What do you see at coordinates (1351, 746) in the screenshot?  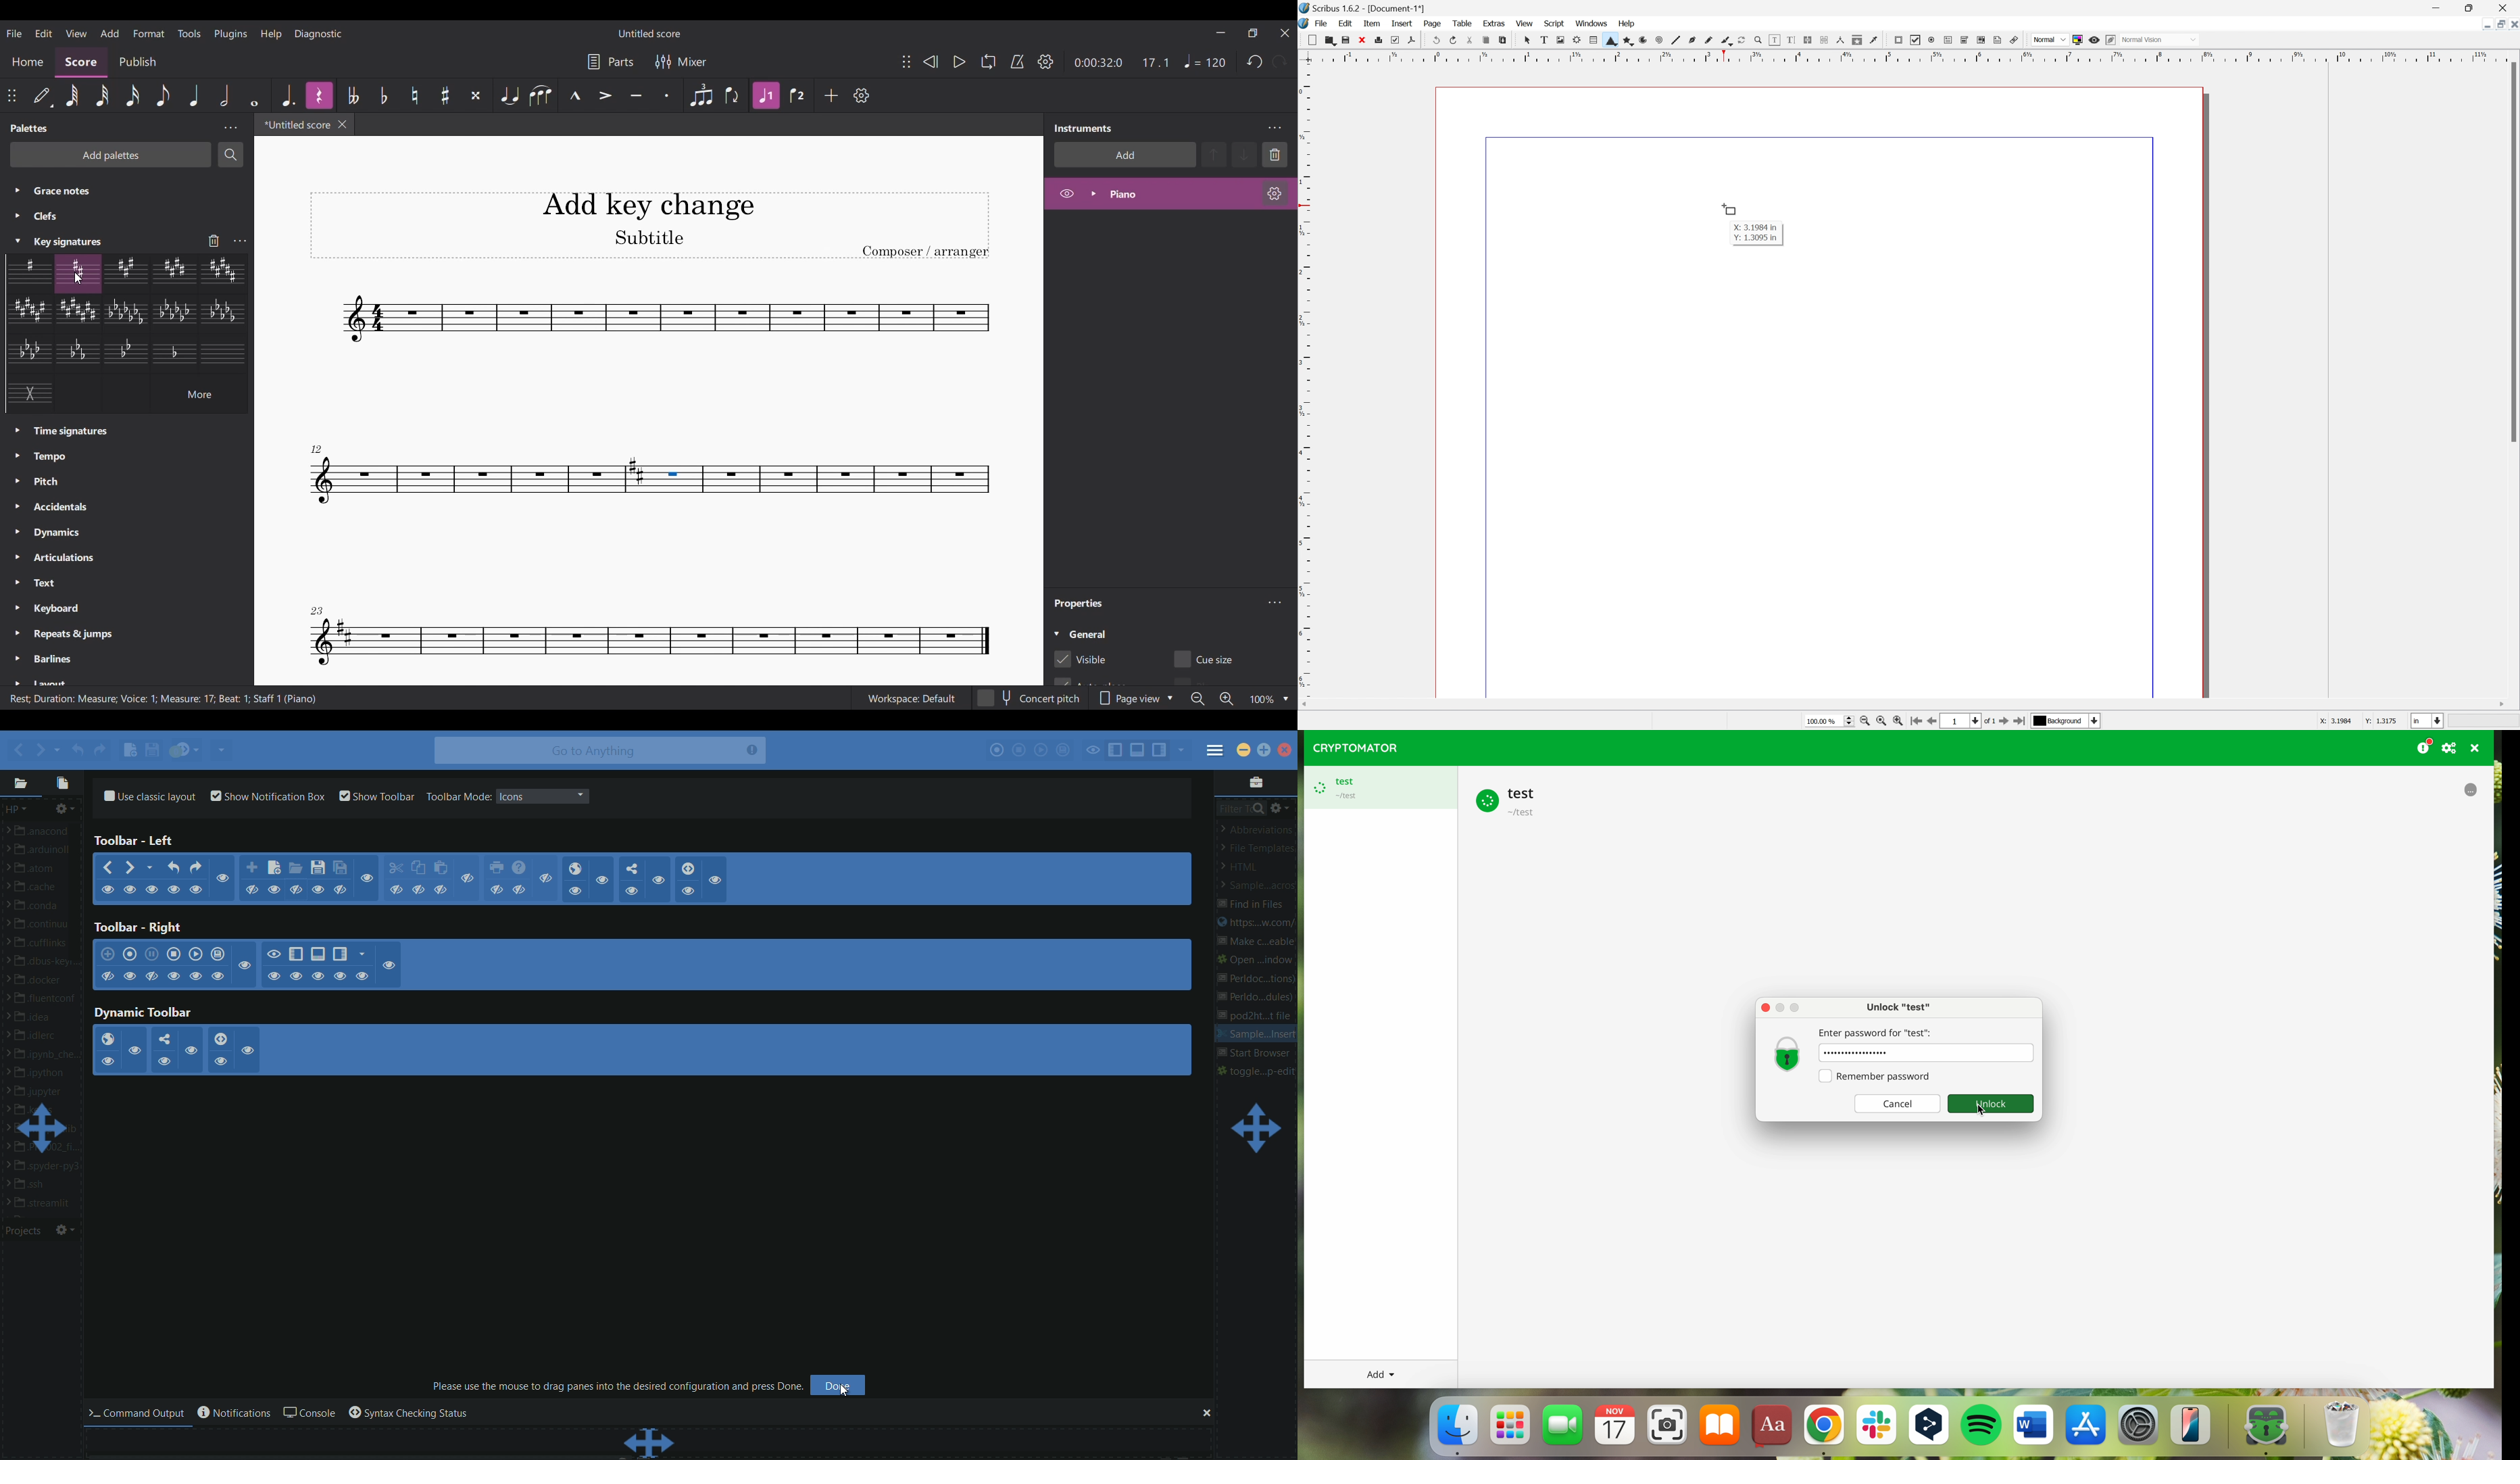 I see `CRYPTOMATOR LOGO` at bounding box center [1351, 746].